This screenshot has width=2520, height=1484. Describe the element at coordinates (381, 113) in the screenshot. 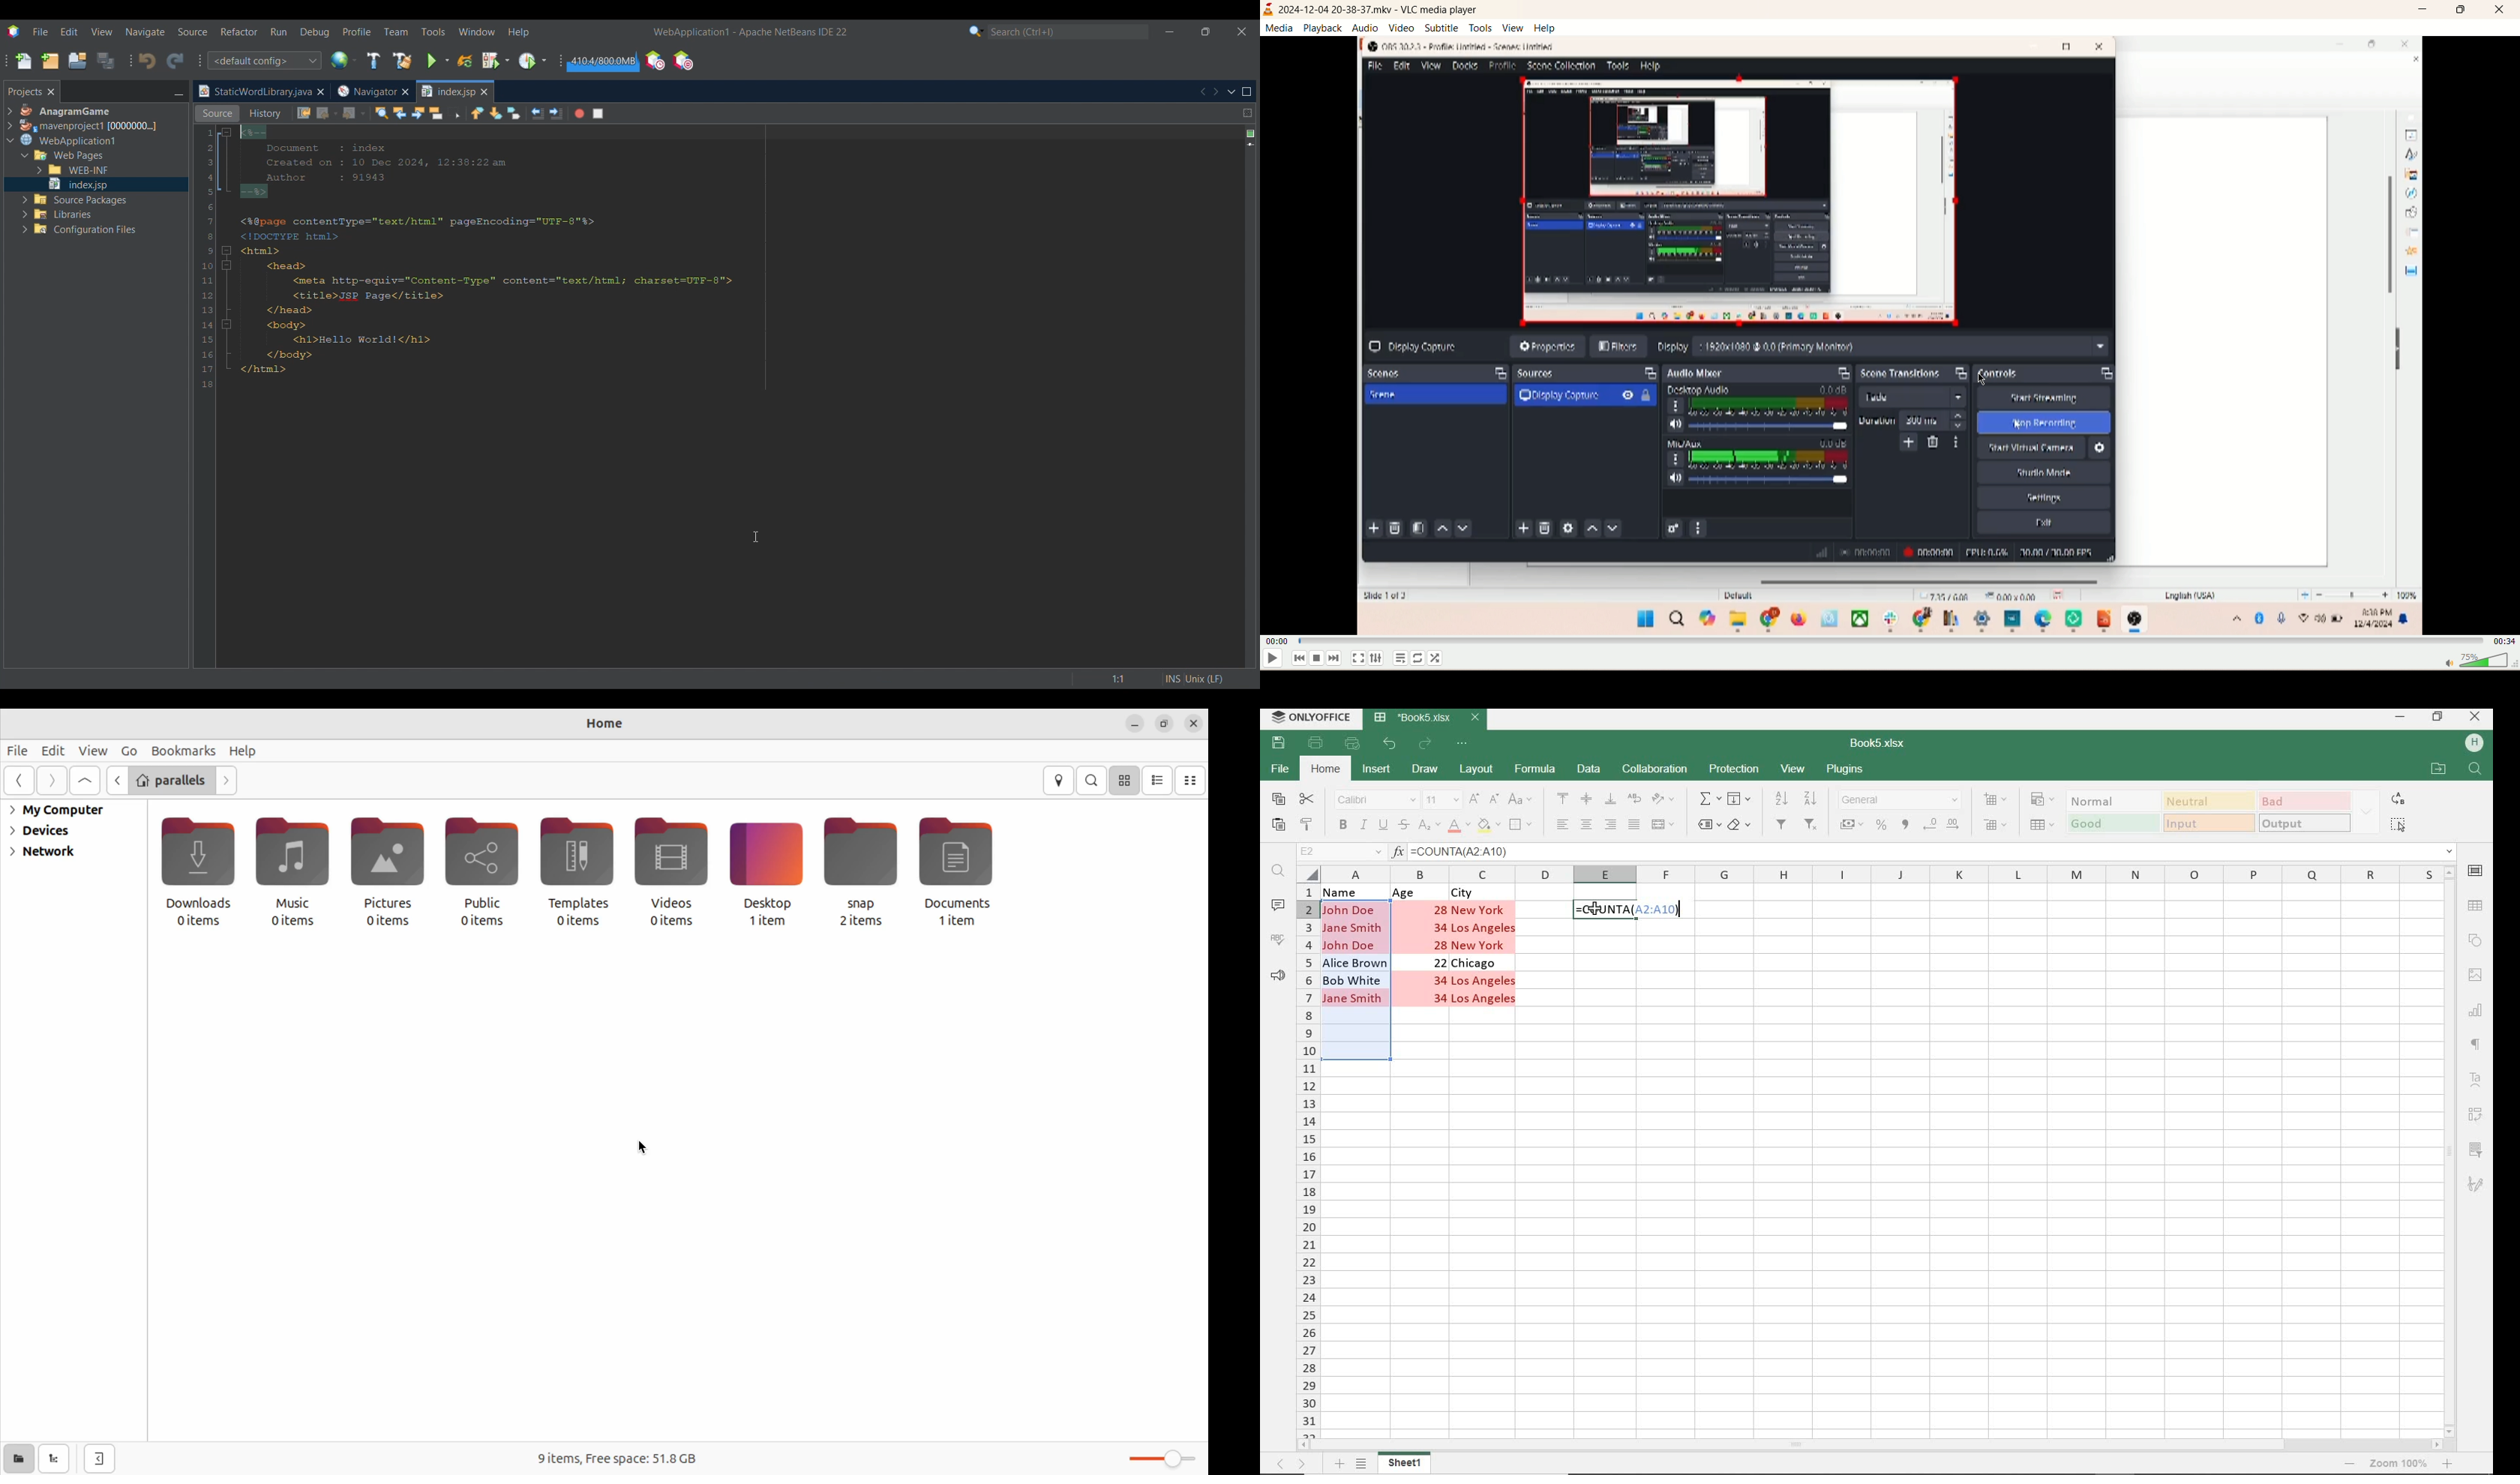

I see `Find selection` at that location.